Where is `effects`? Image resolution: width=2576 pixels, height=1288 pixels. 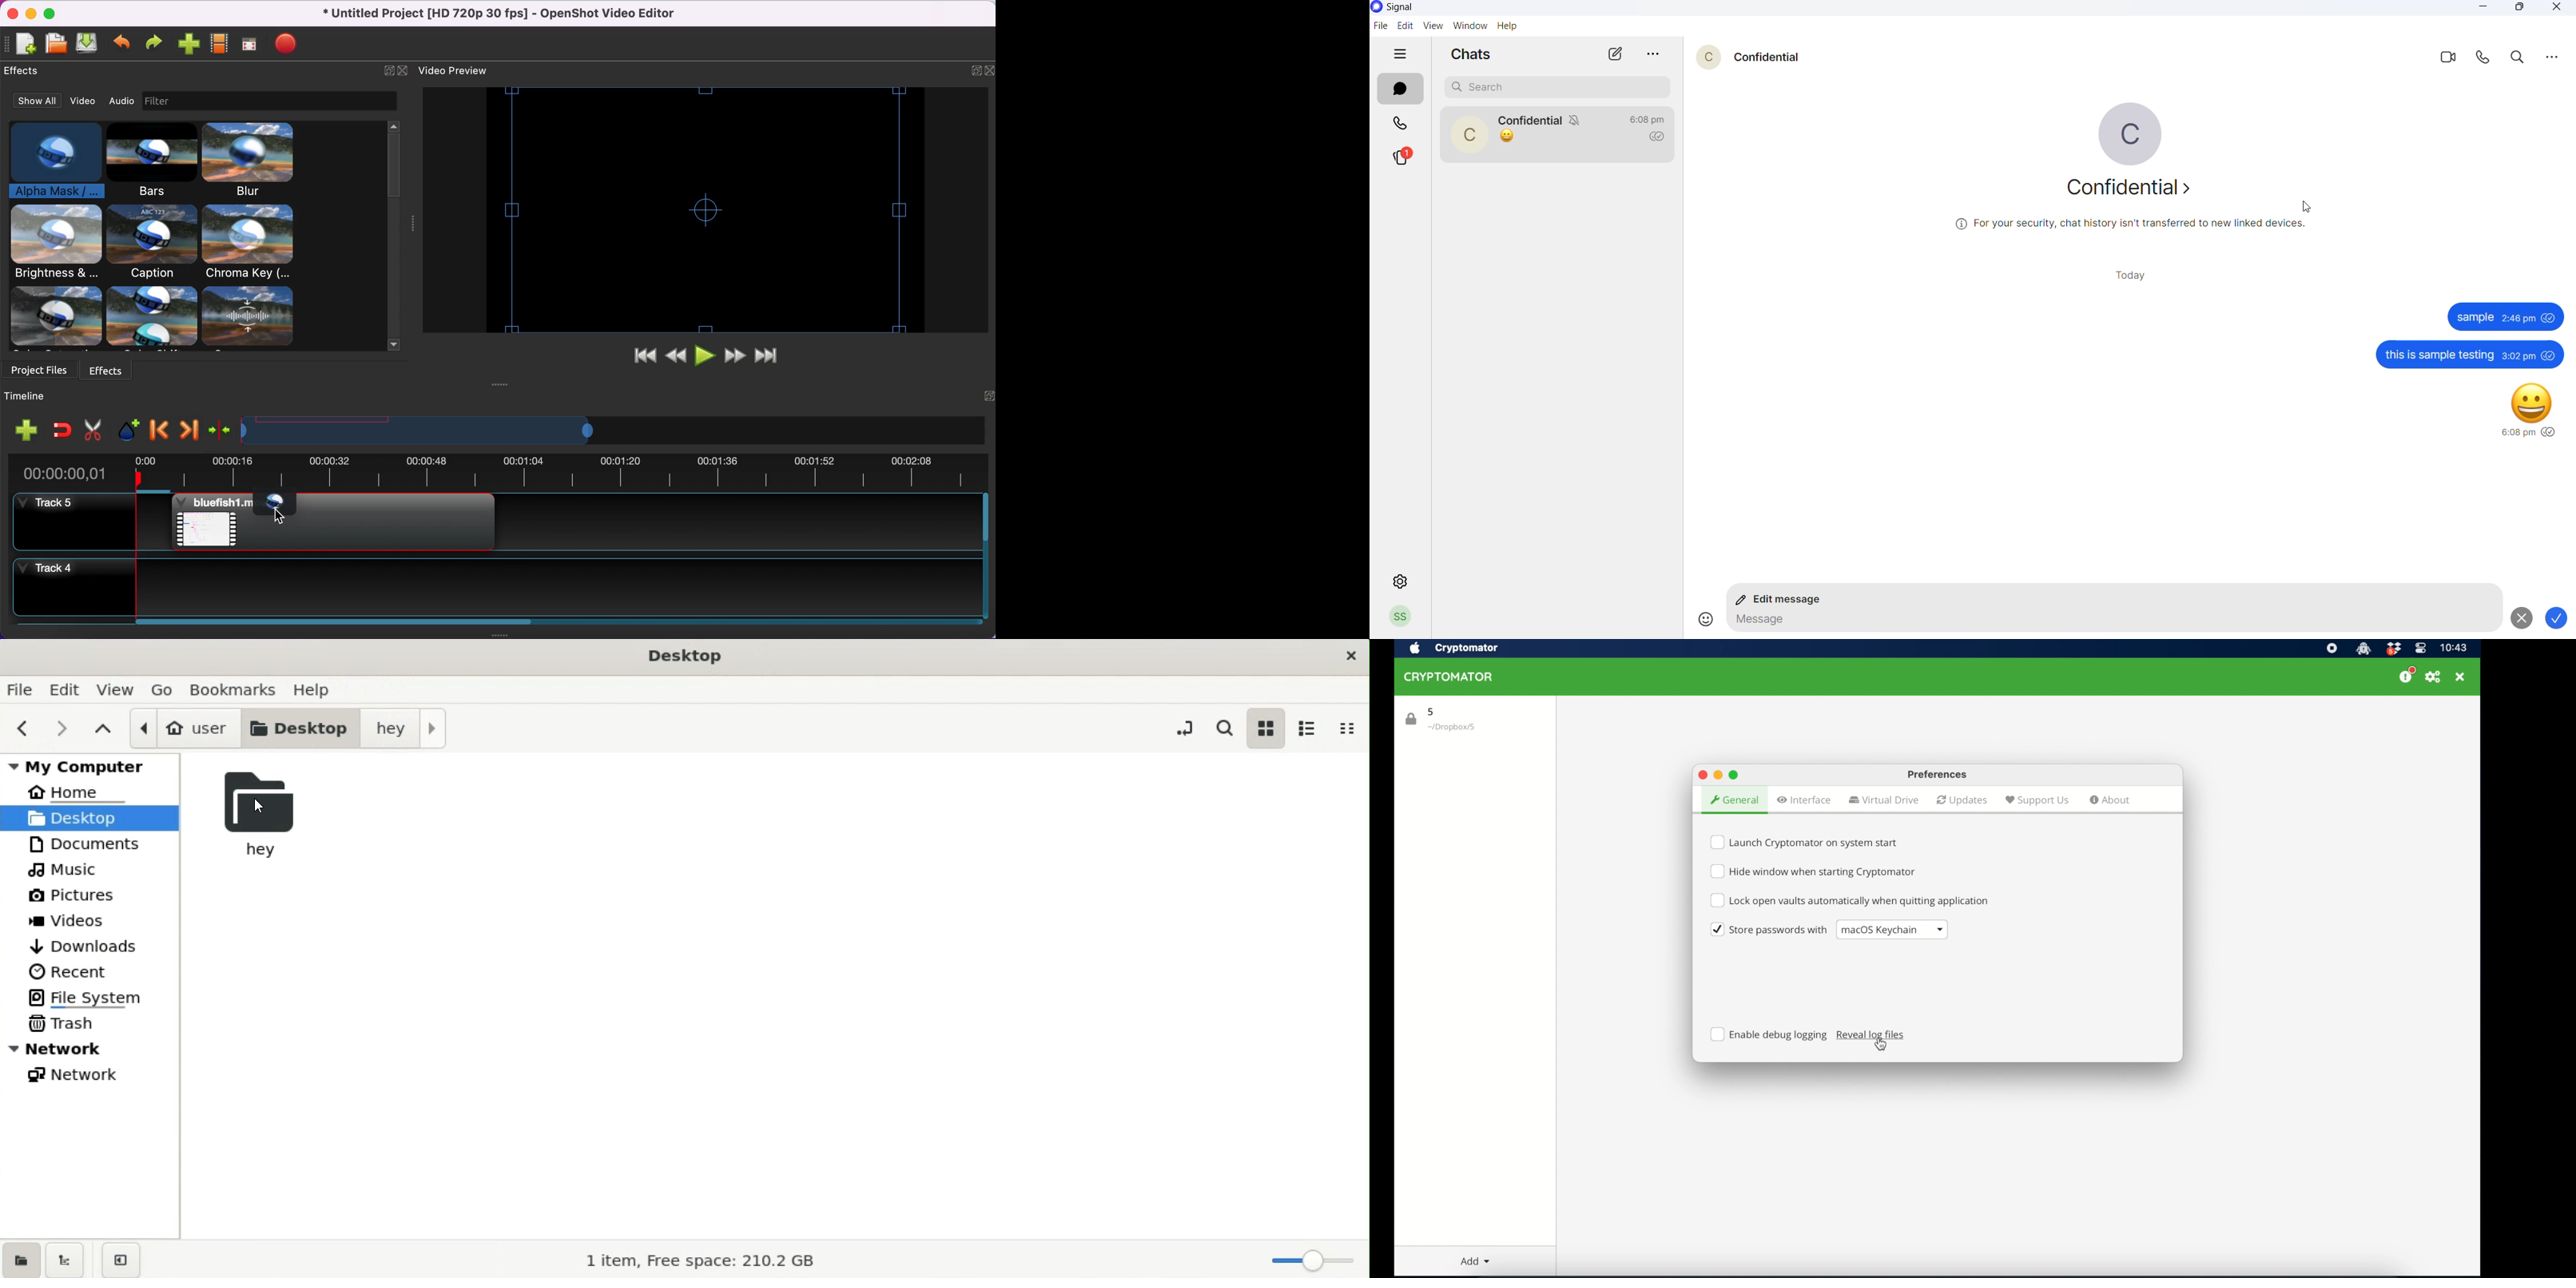 effects is located at coordinates (24, 73).